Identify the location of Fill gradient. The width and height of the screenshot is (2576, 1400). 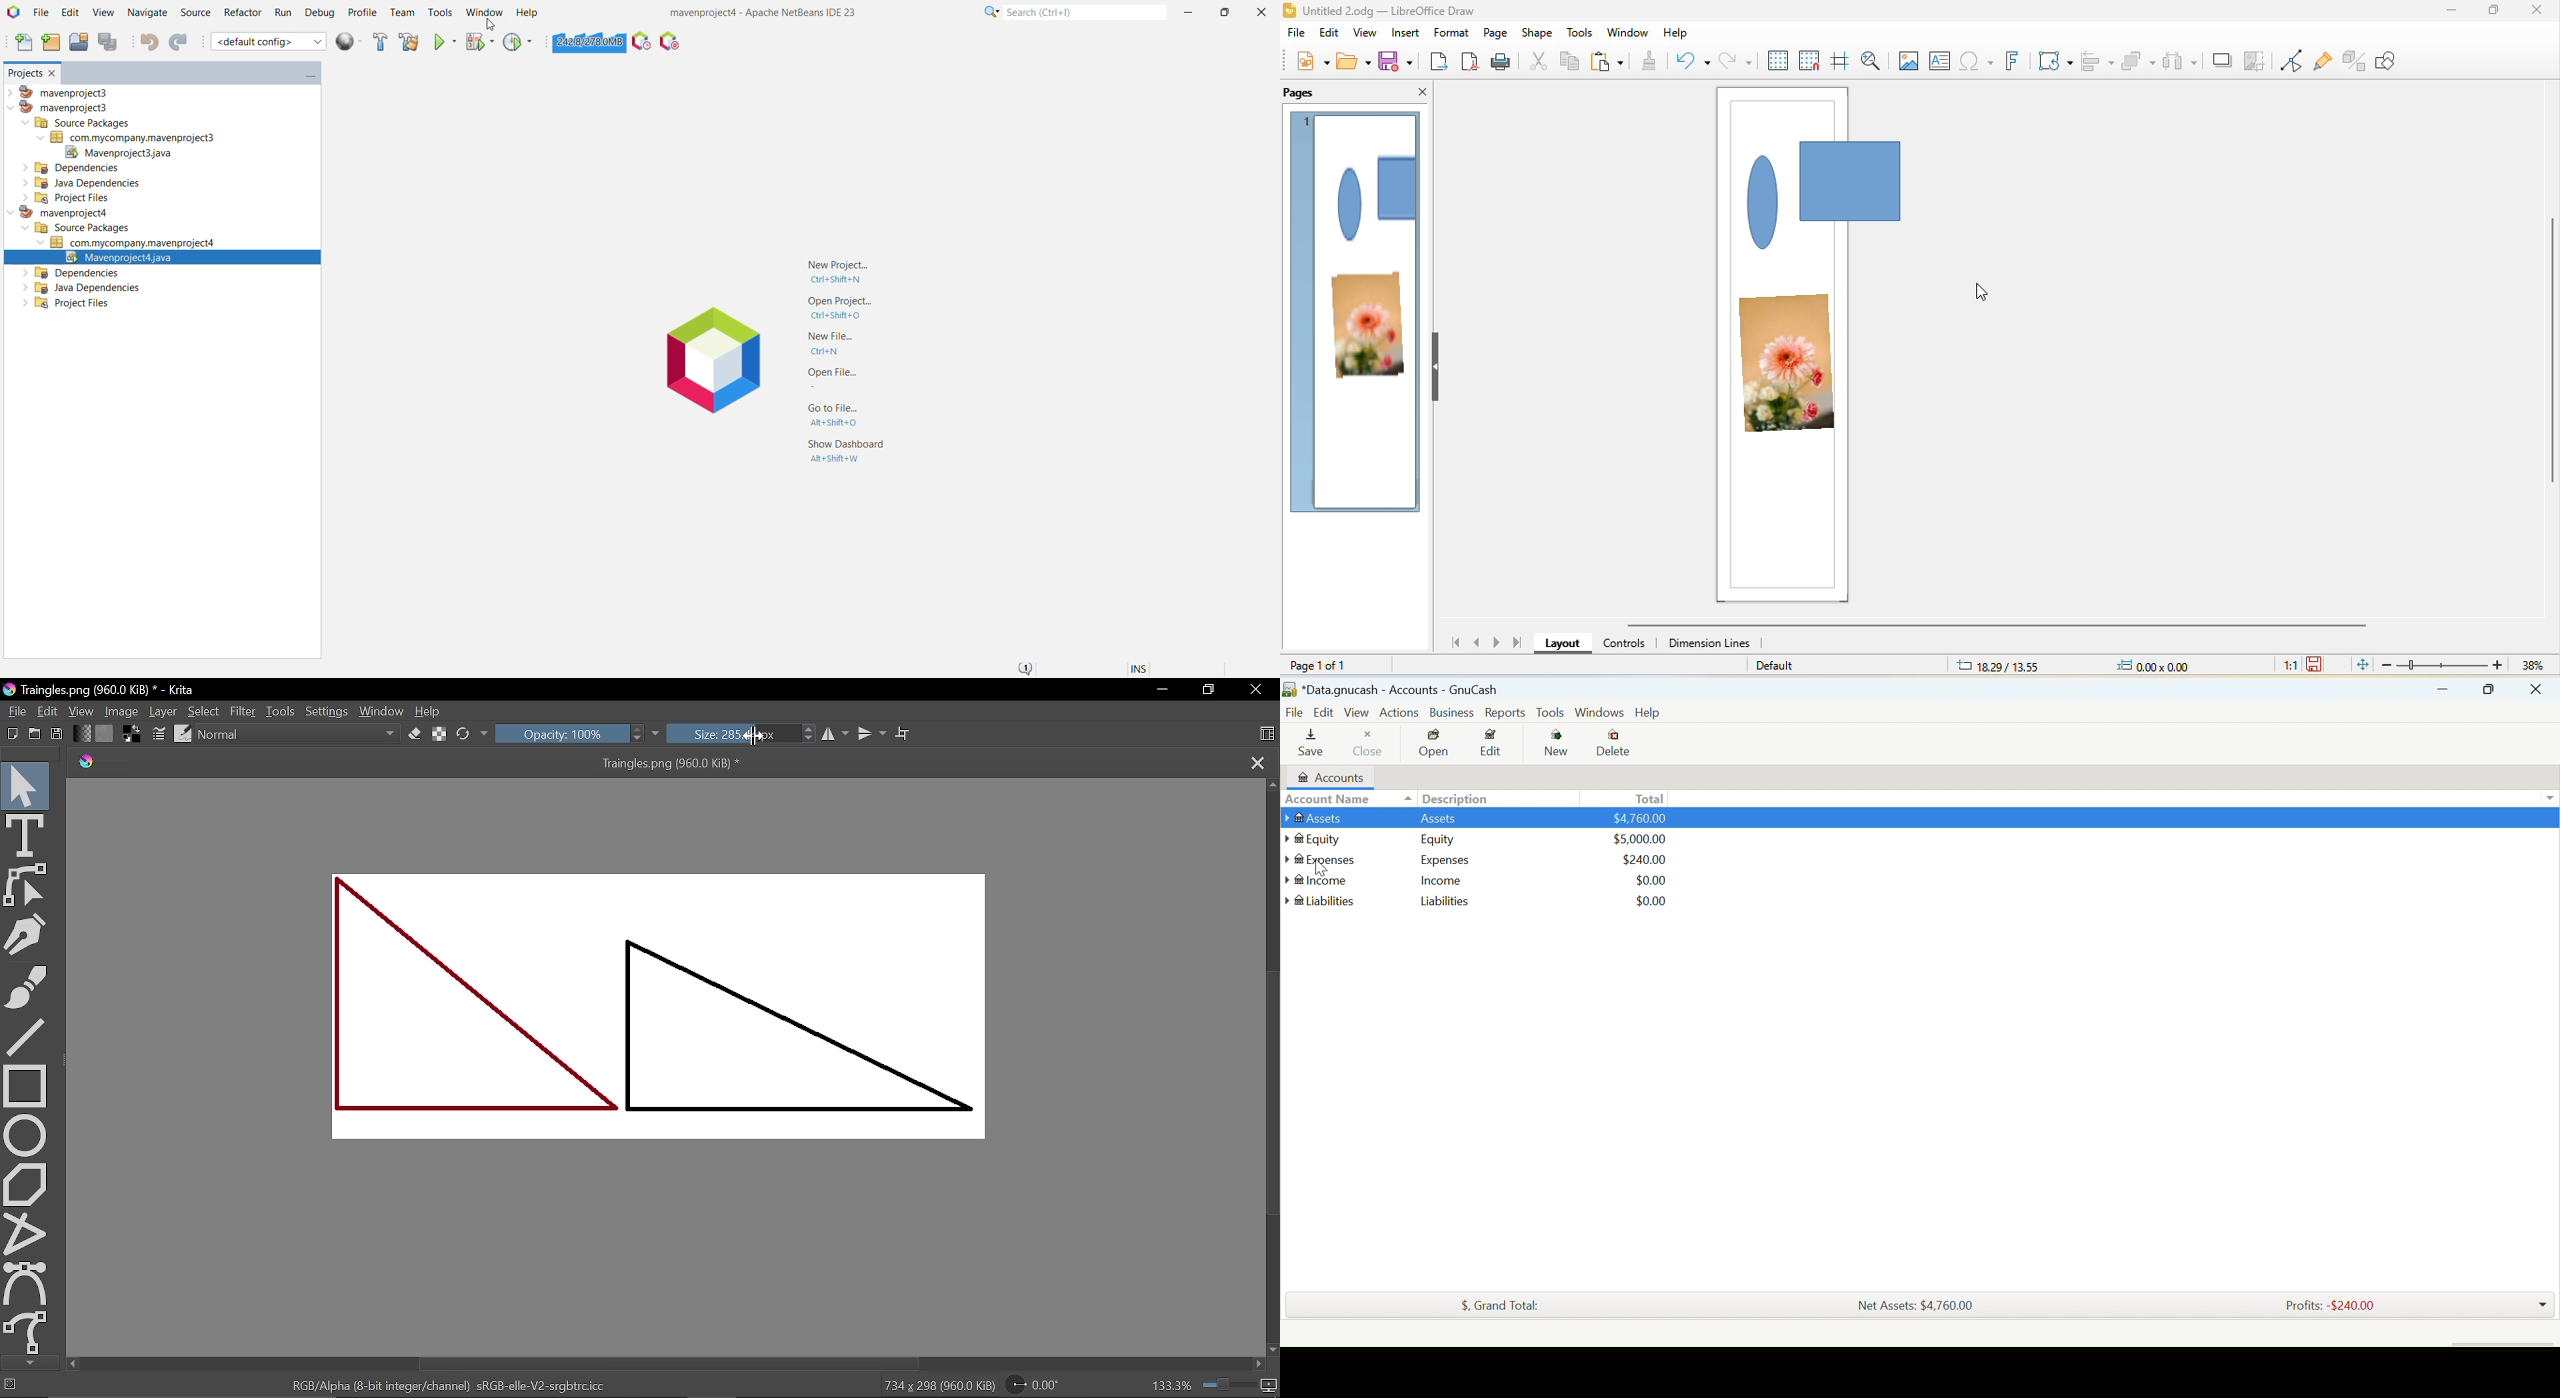
(82, 734).